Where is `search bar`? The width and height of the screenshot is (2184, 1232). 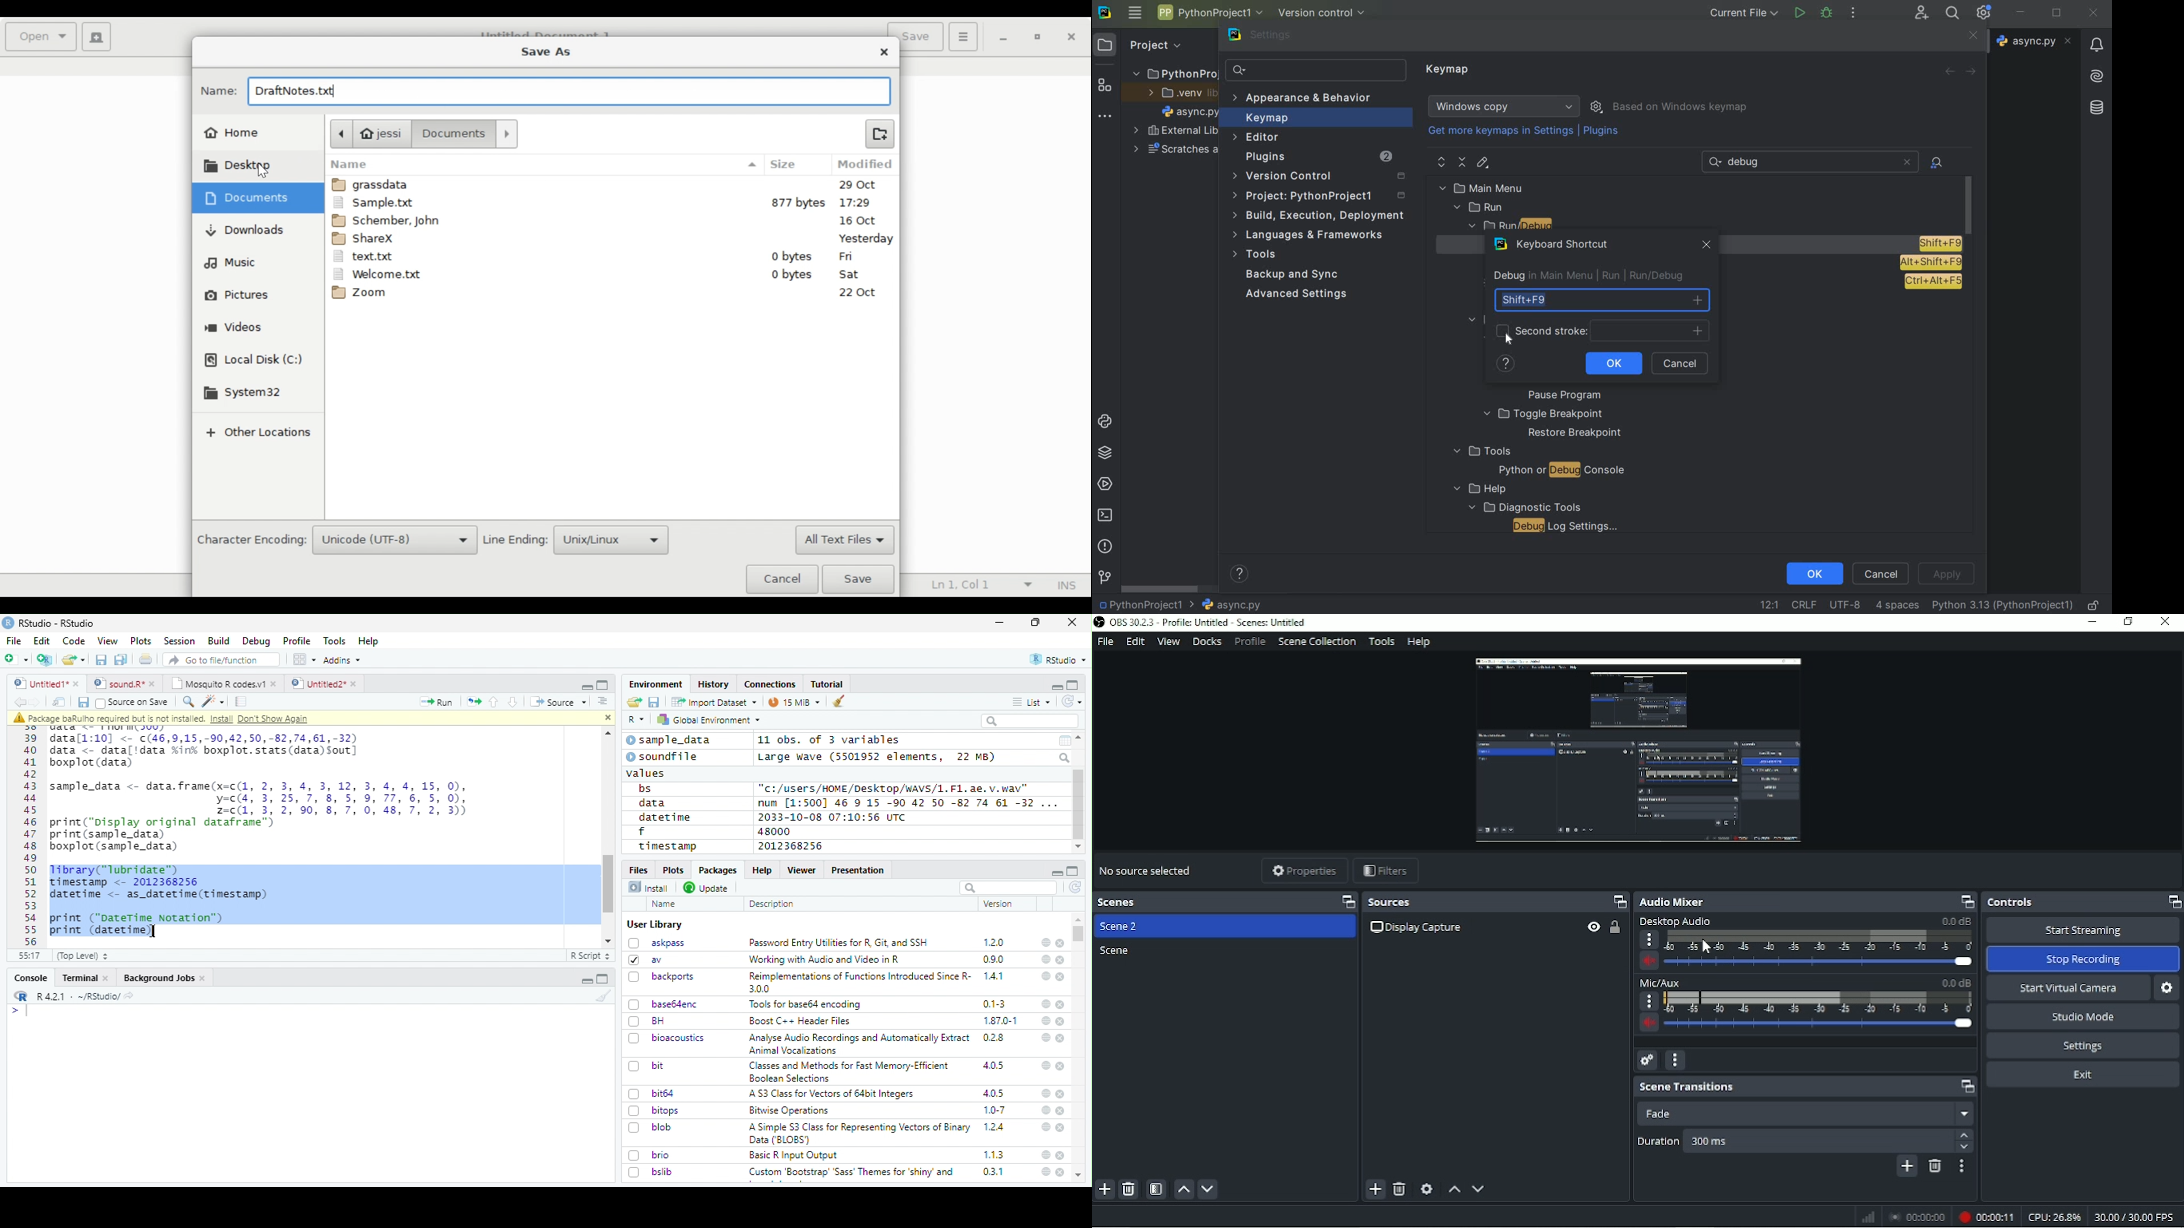 search bar is located at coordinates (1006, 887).